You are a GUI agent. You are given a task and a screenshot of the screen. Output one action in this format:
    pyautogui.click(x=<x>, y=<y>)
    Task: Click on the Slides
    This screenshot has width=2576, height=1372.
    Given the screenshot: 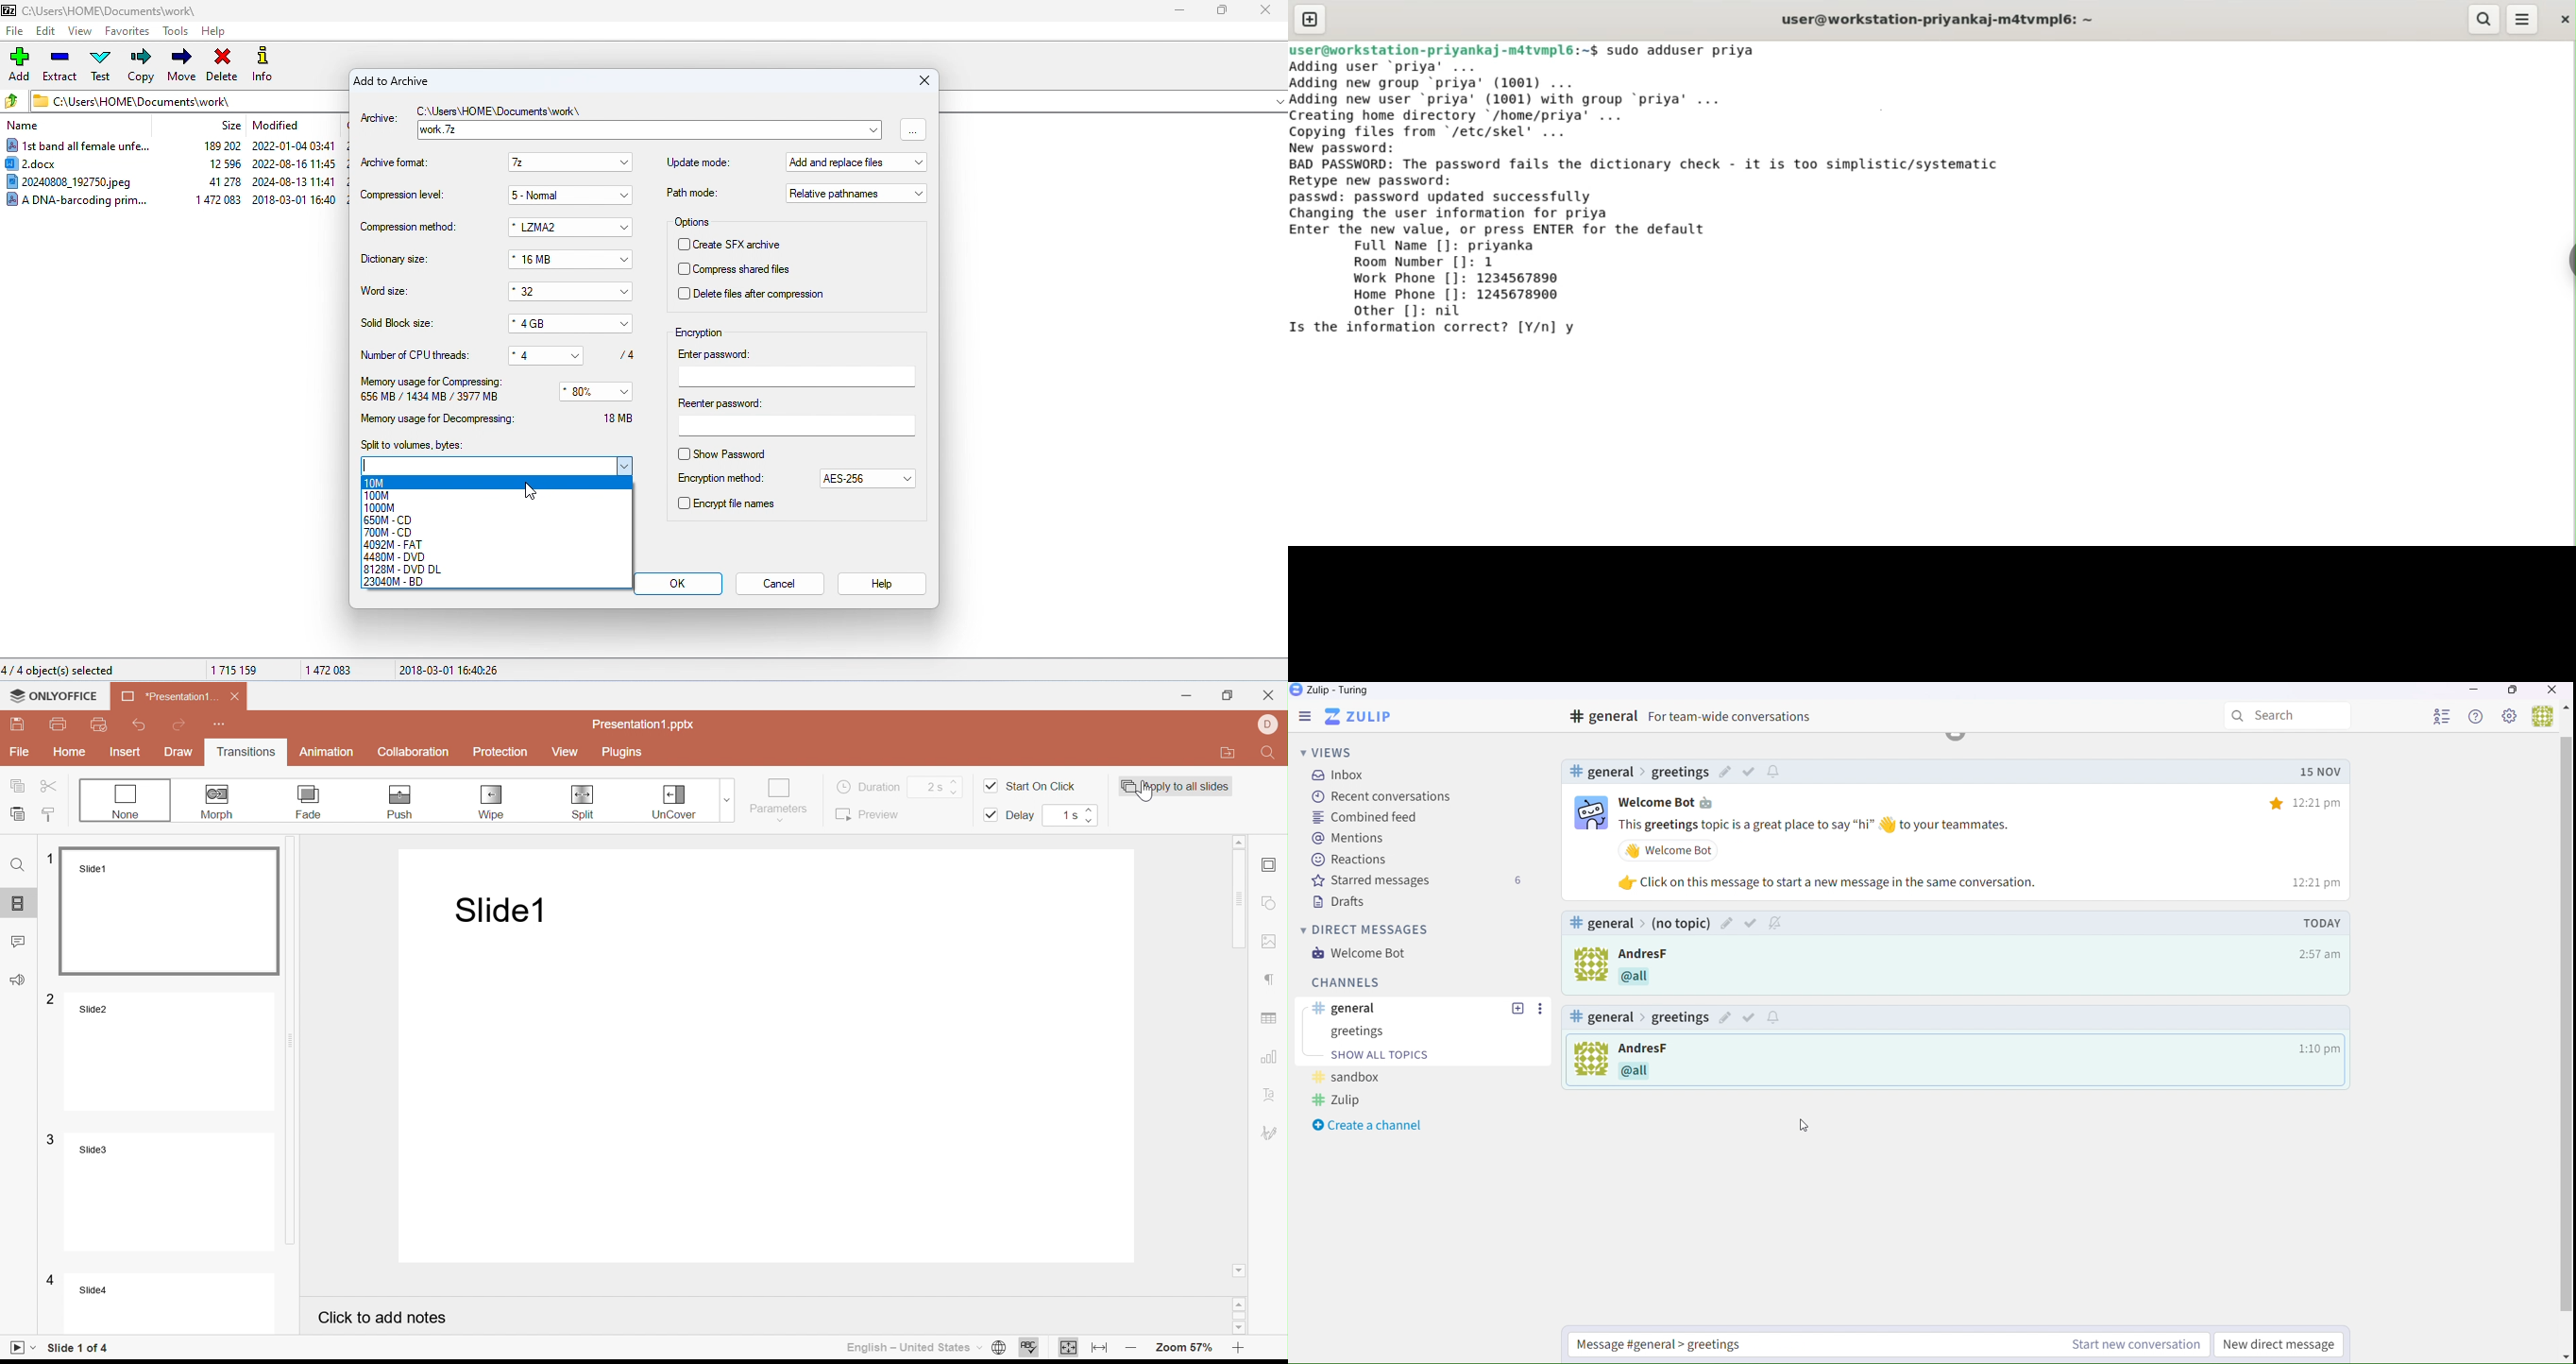 What is the action you would take?
    pyautogui.click(x=20, y=901)
    